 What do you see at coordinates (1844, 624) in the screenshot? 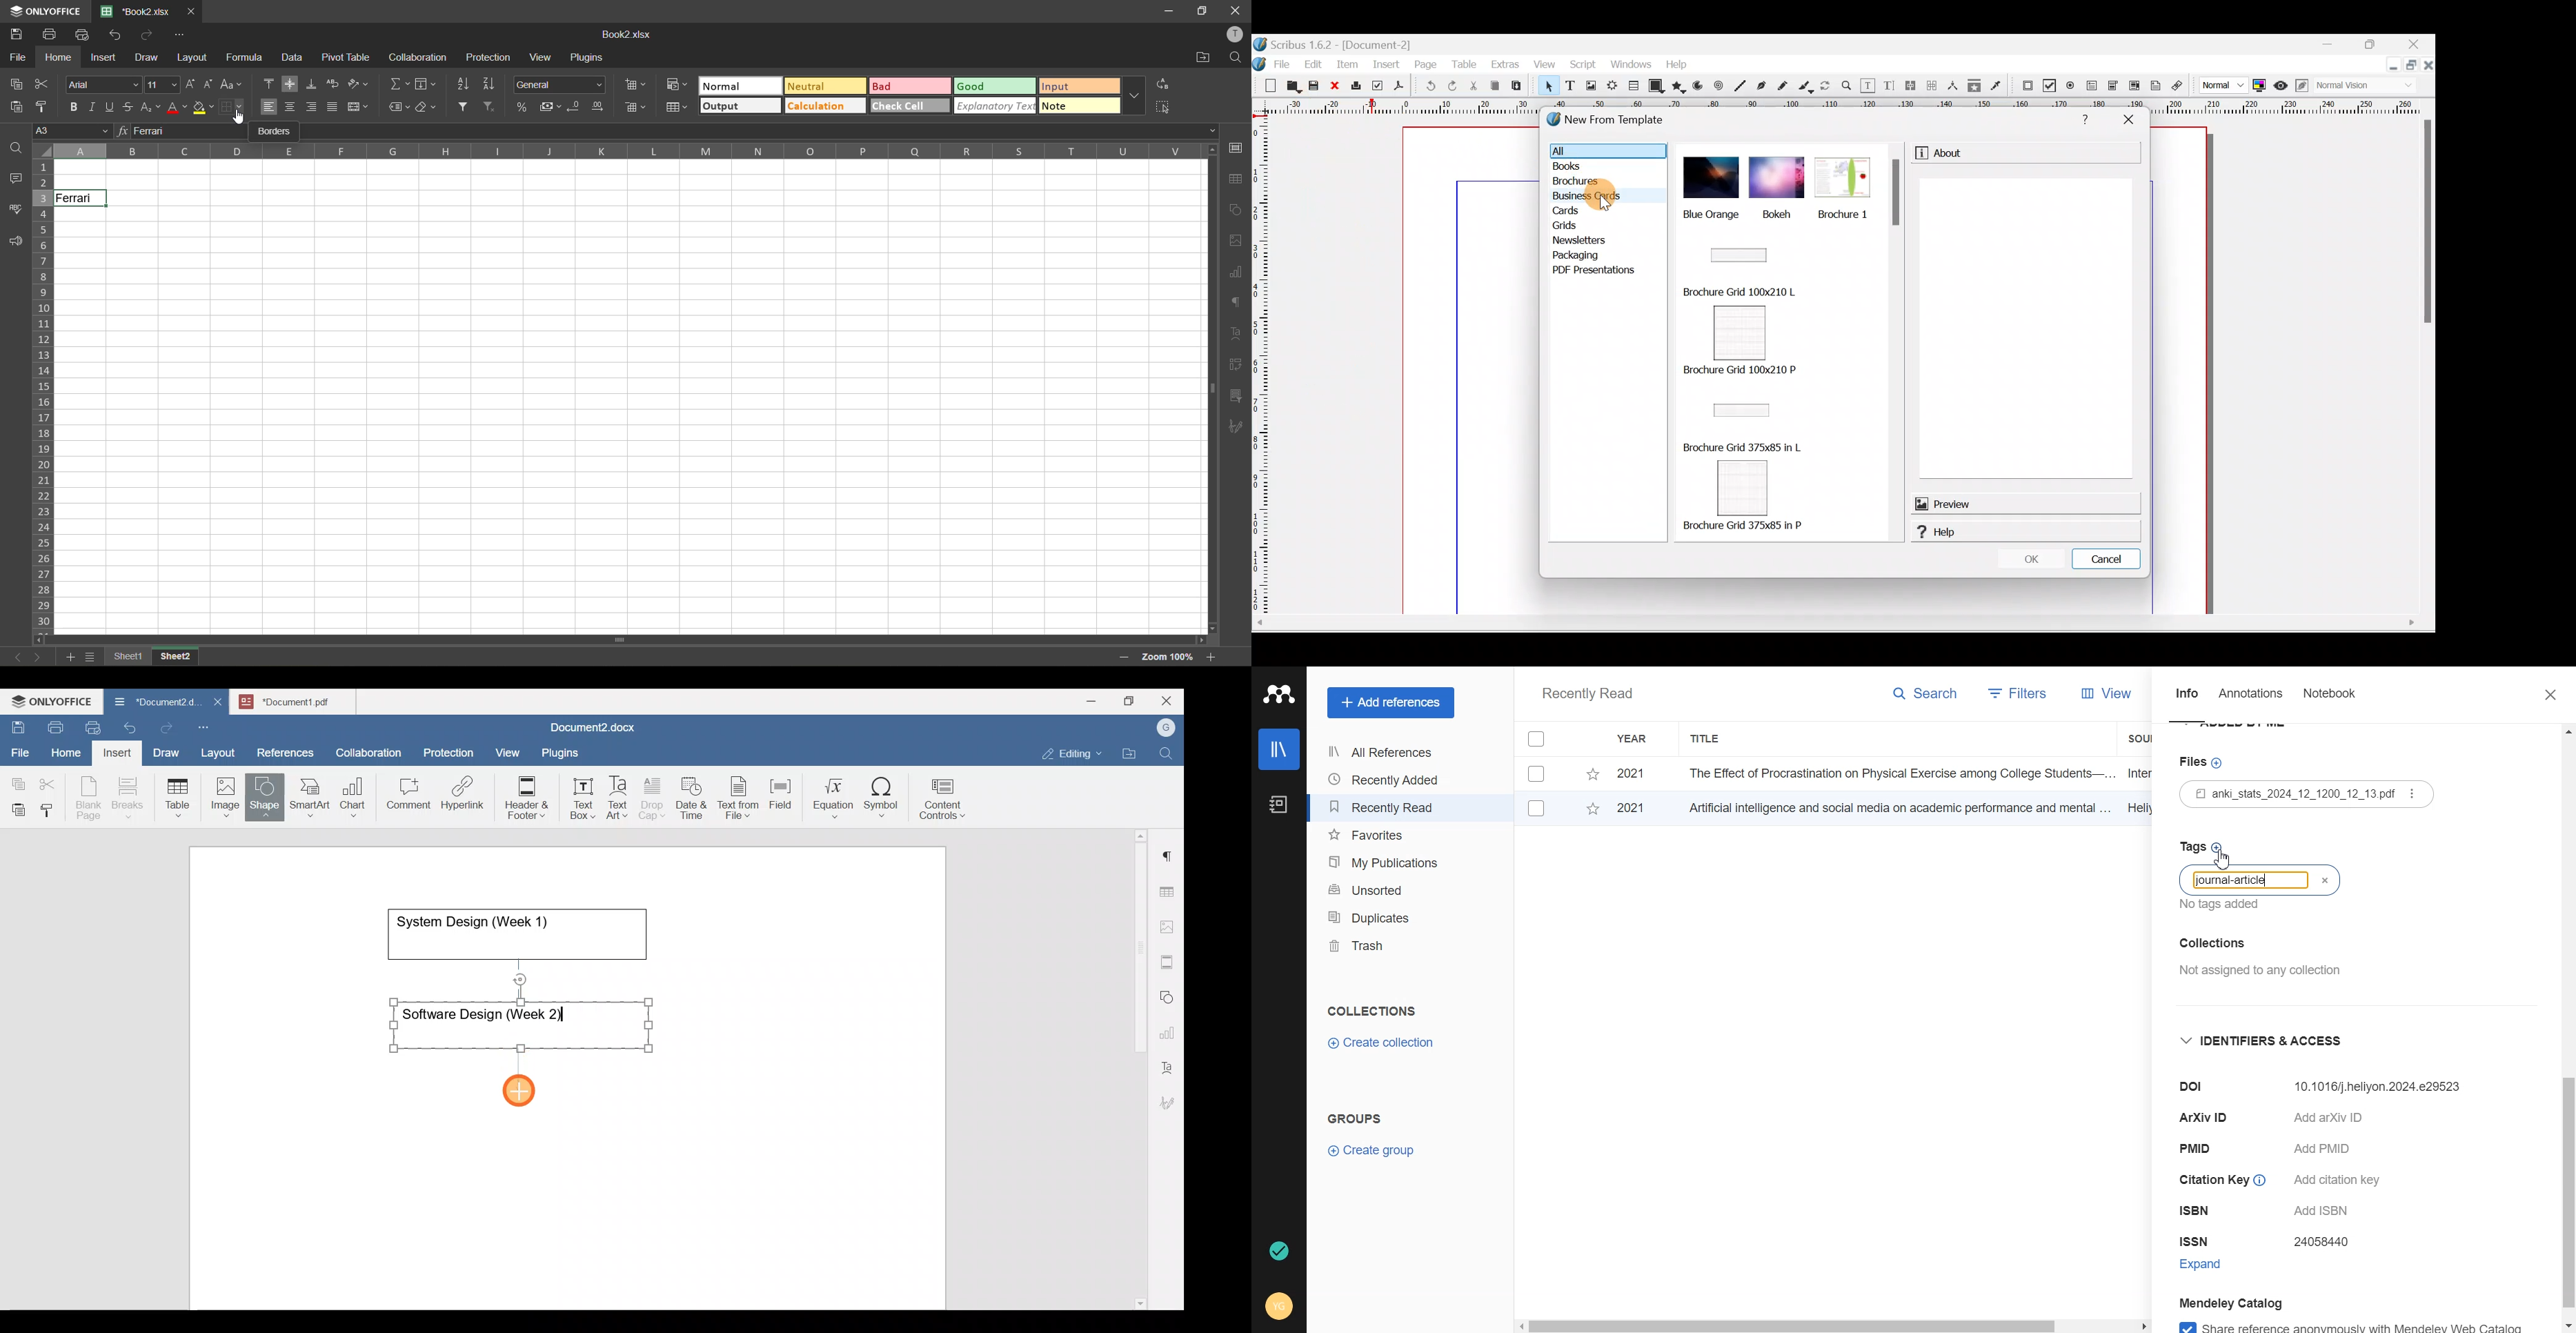
I see `Scroll bar` at bounding box center [1844, 624].